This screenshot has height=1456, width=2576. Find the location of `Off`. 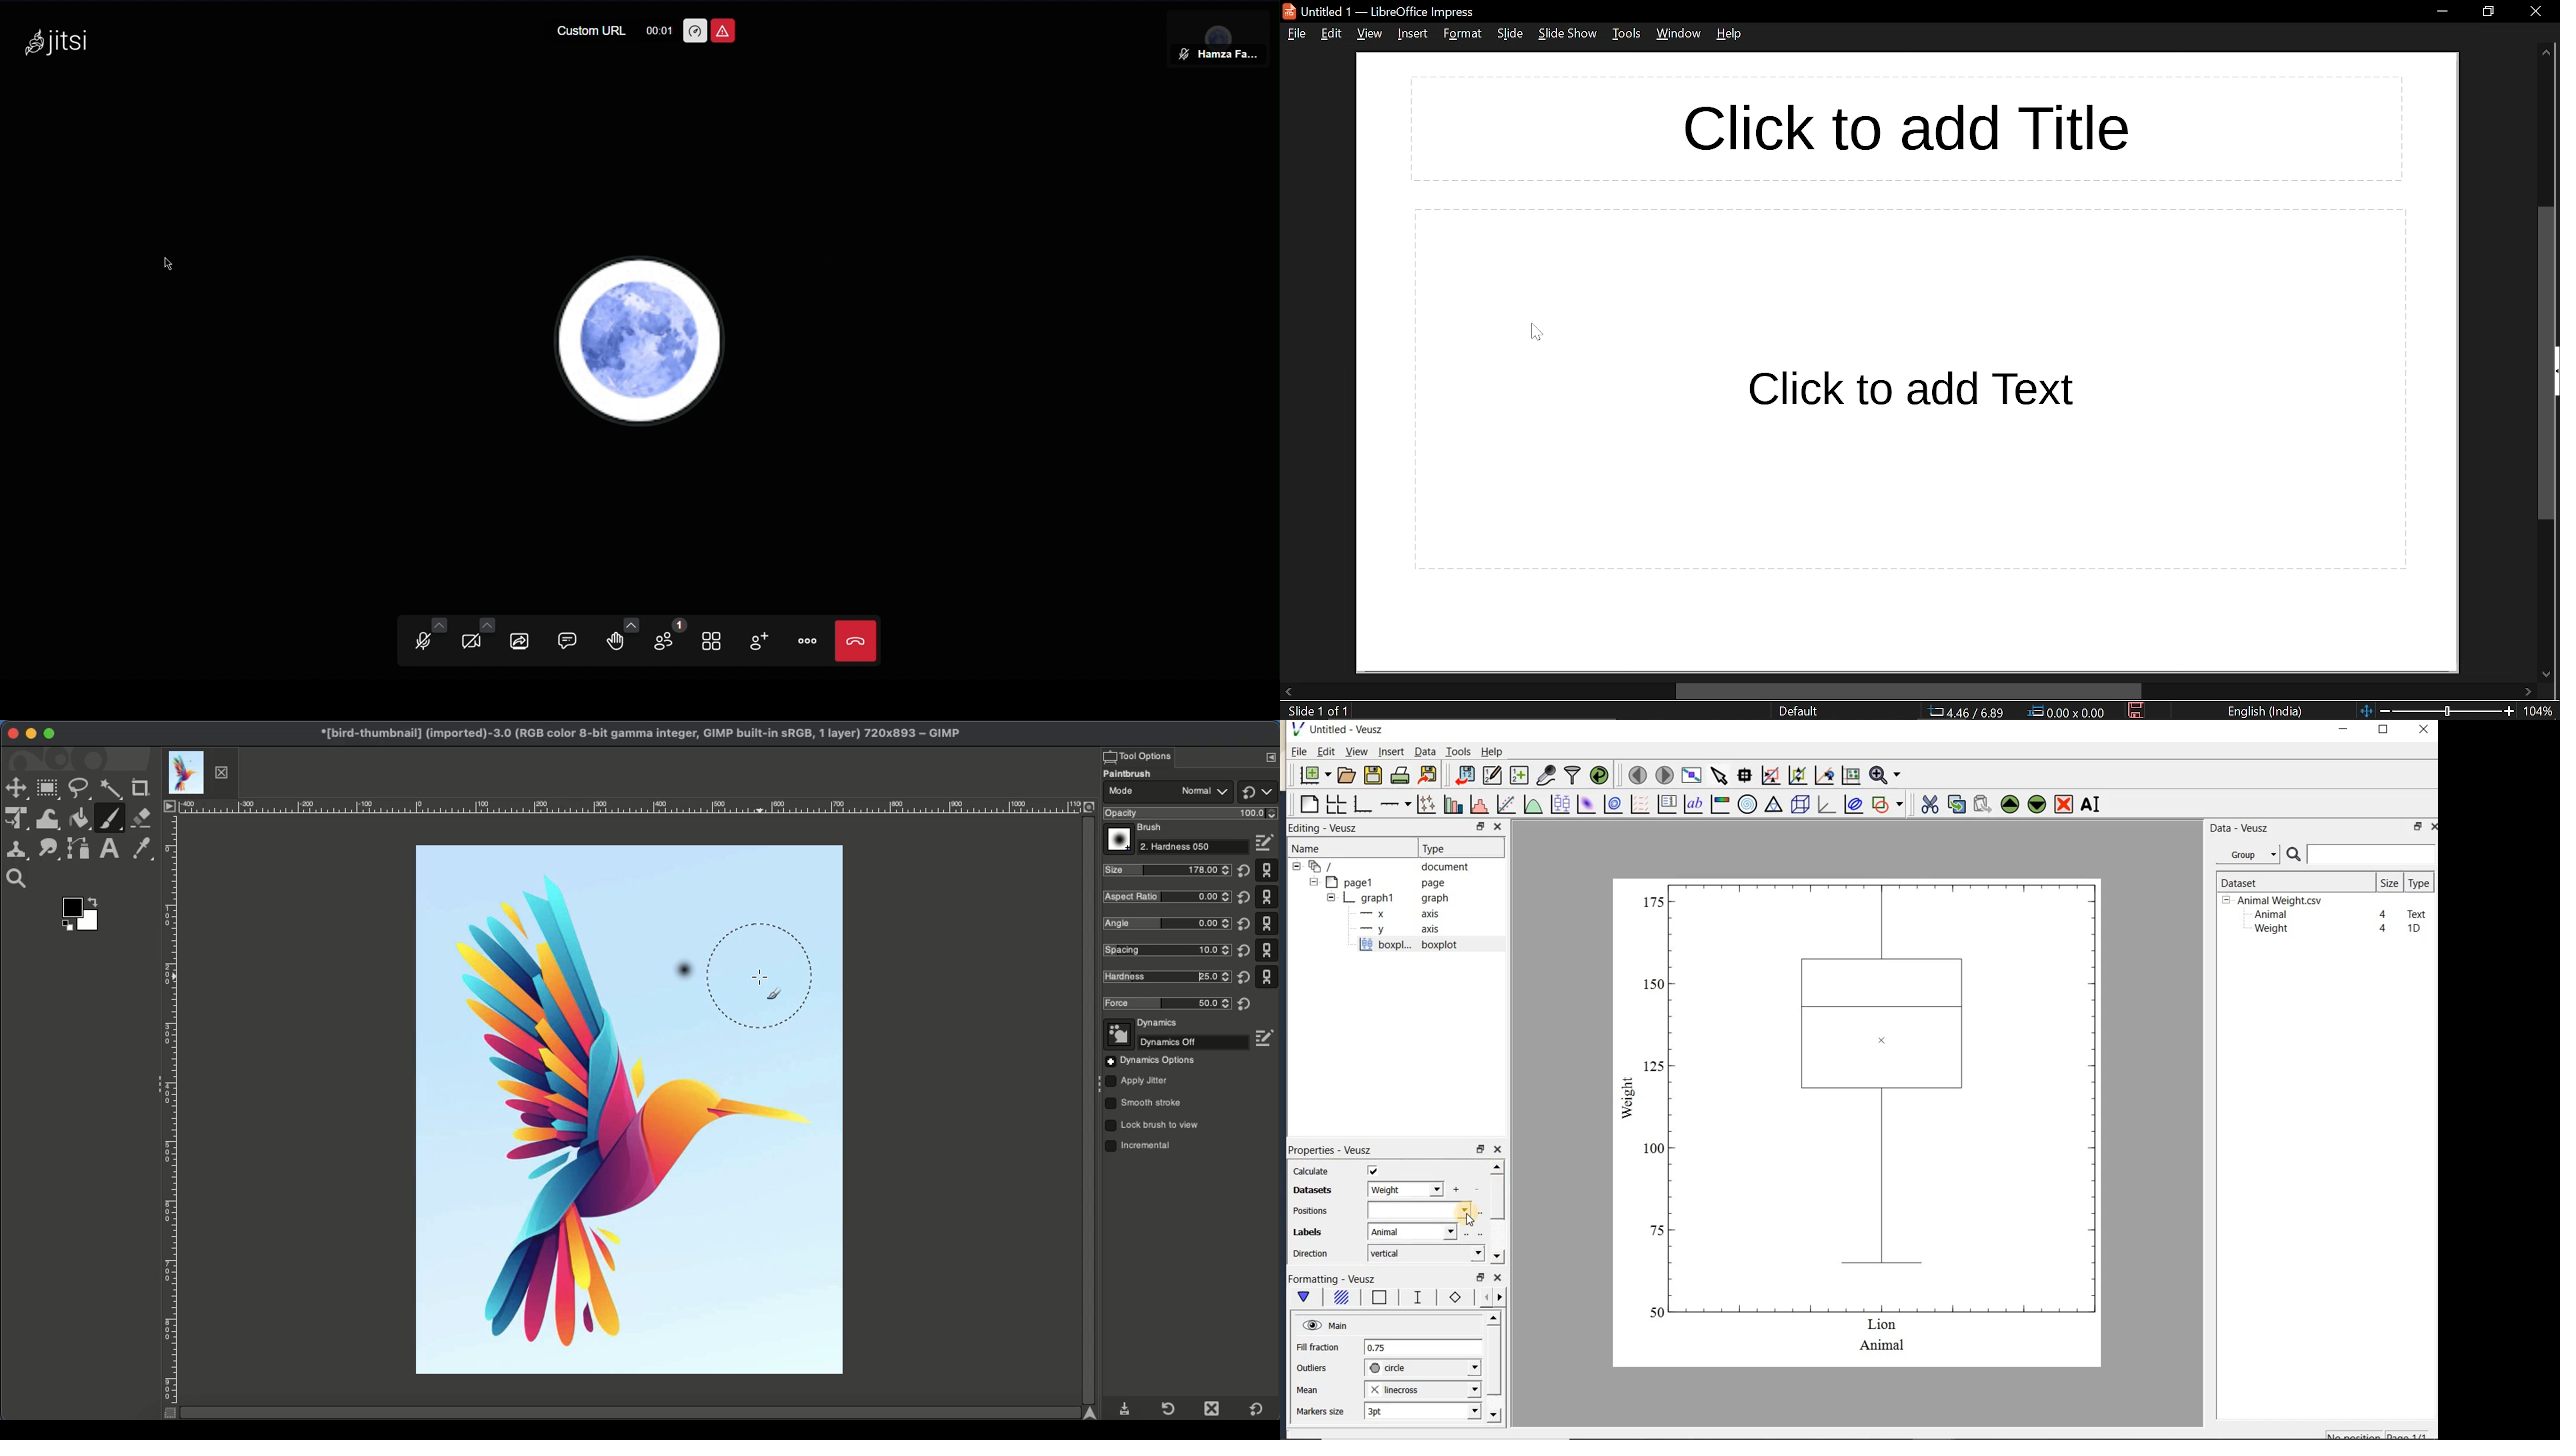

Off is located at coordinates (1177, 1043).